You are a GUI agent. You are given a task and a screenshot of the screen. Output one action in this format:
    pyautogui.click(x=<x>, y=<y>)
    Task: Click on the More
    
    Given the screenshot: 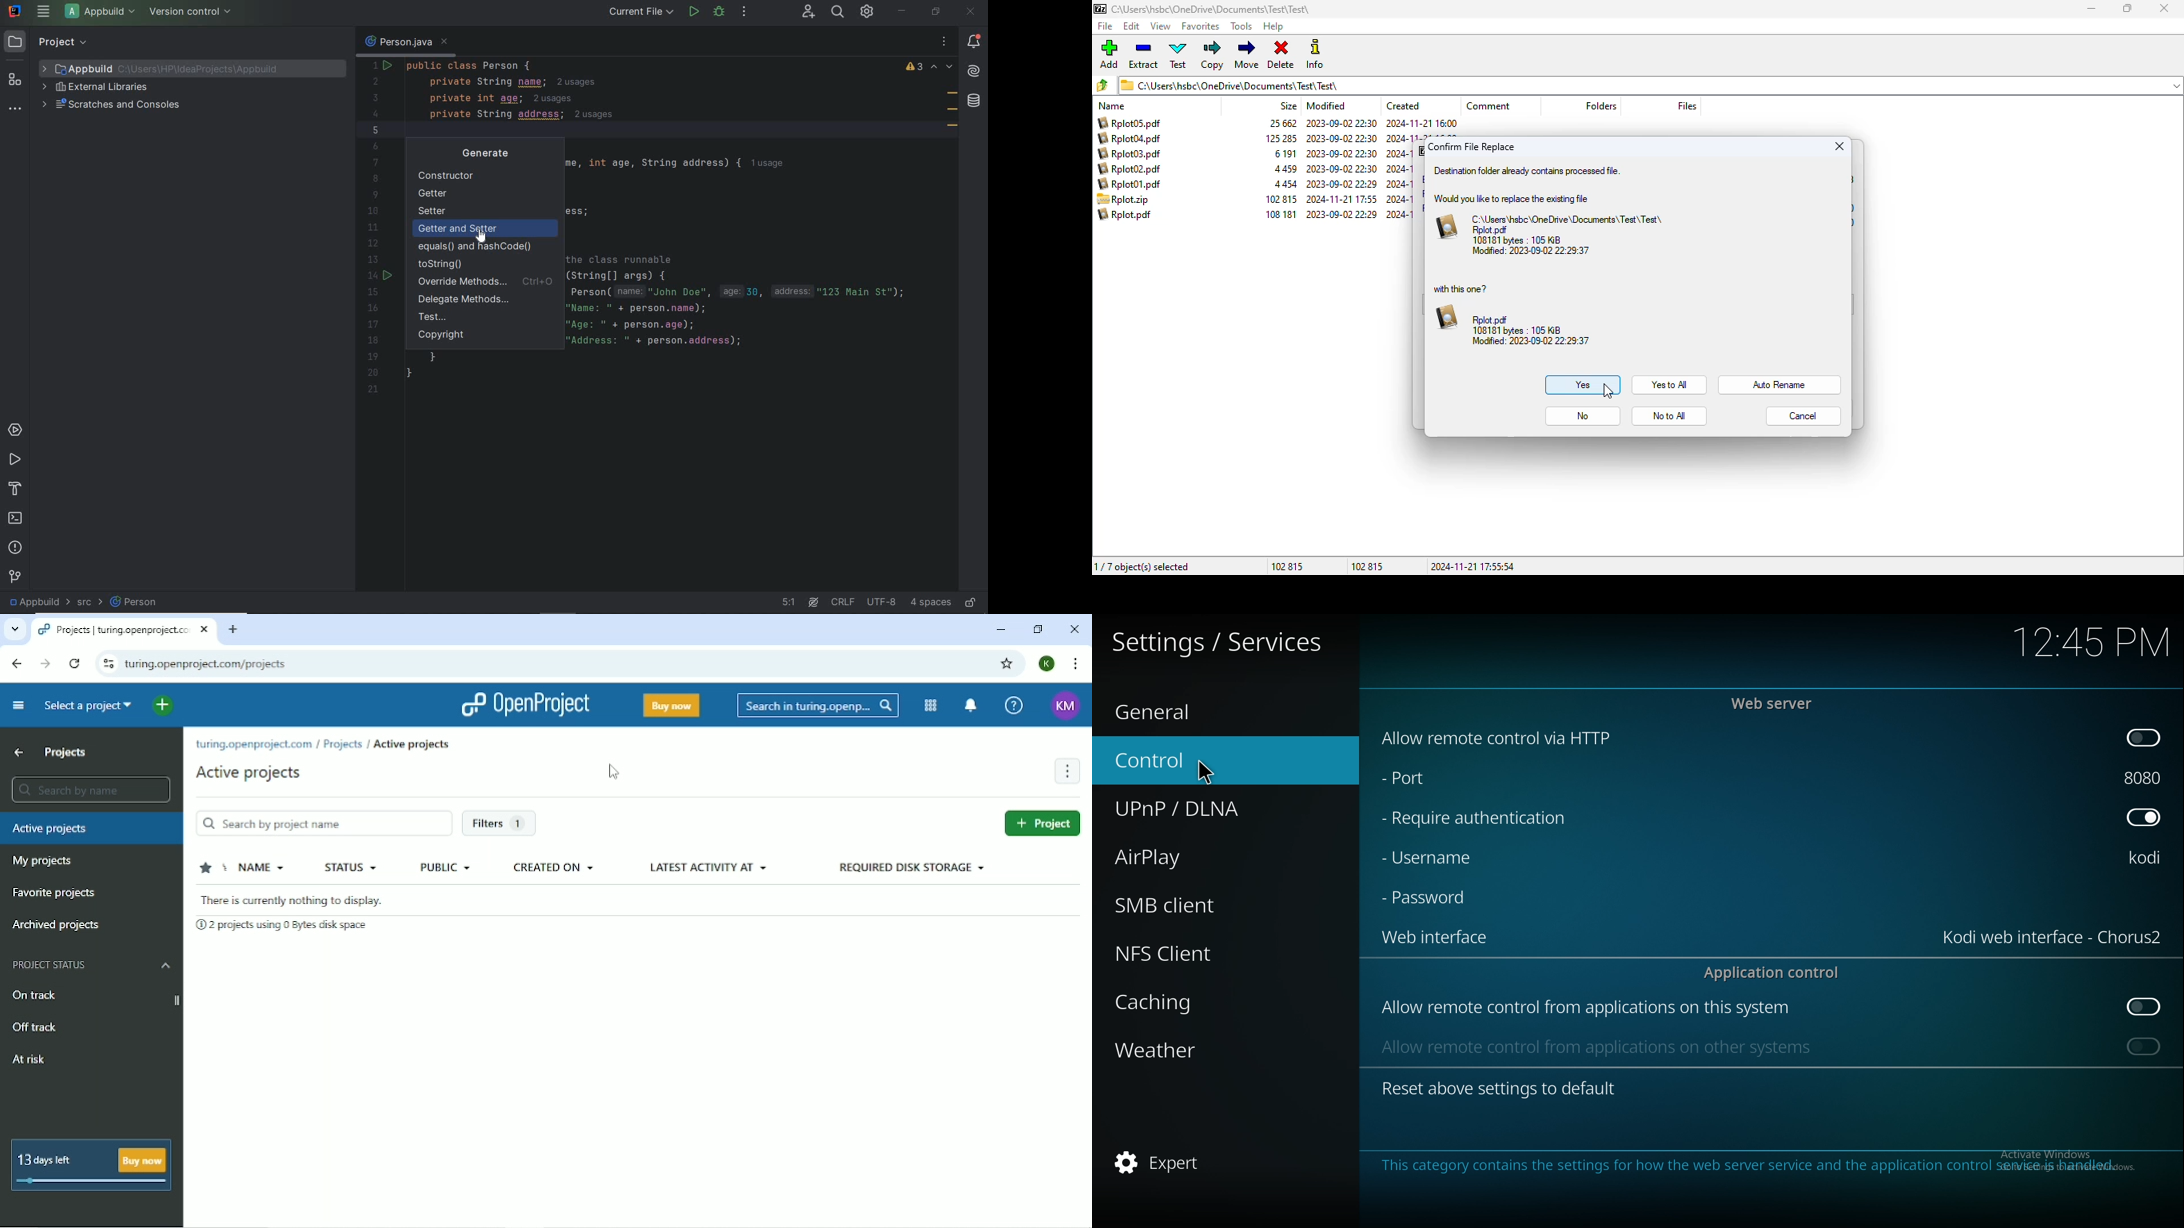 What is the action you would take?
    pyautogui.click(x=1066, y=771)
    